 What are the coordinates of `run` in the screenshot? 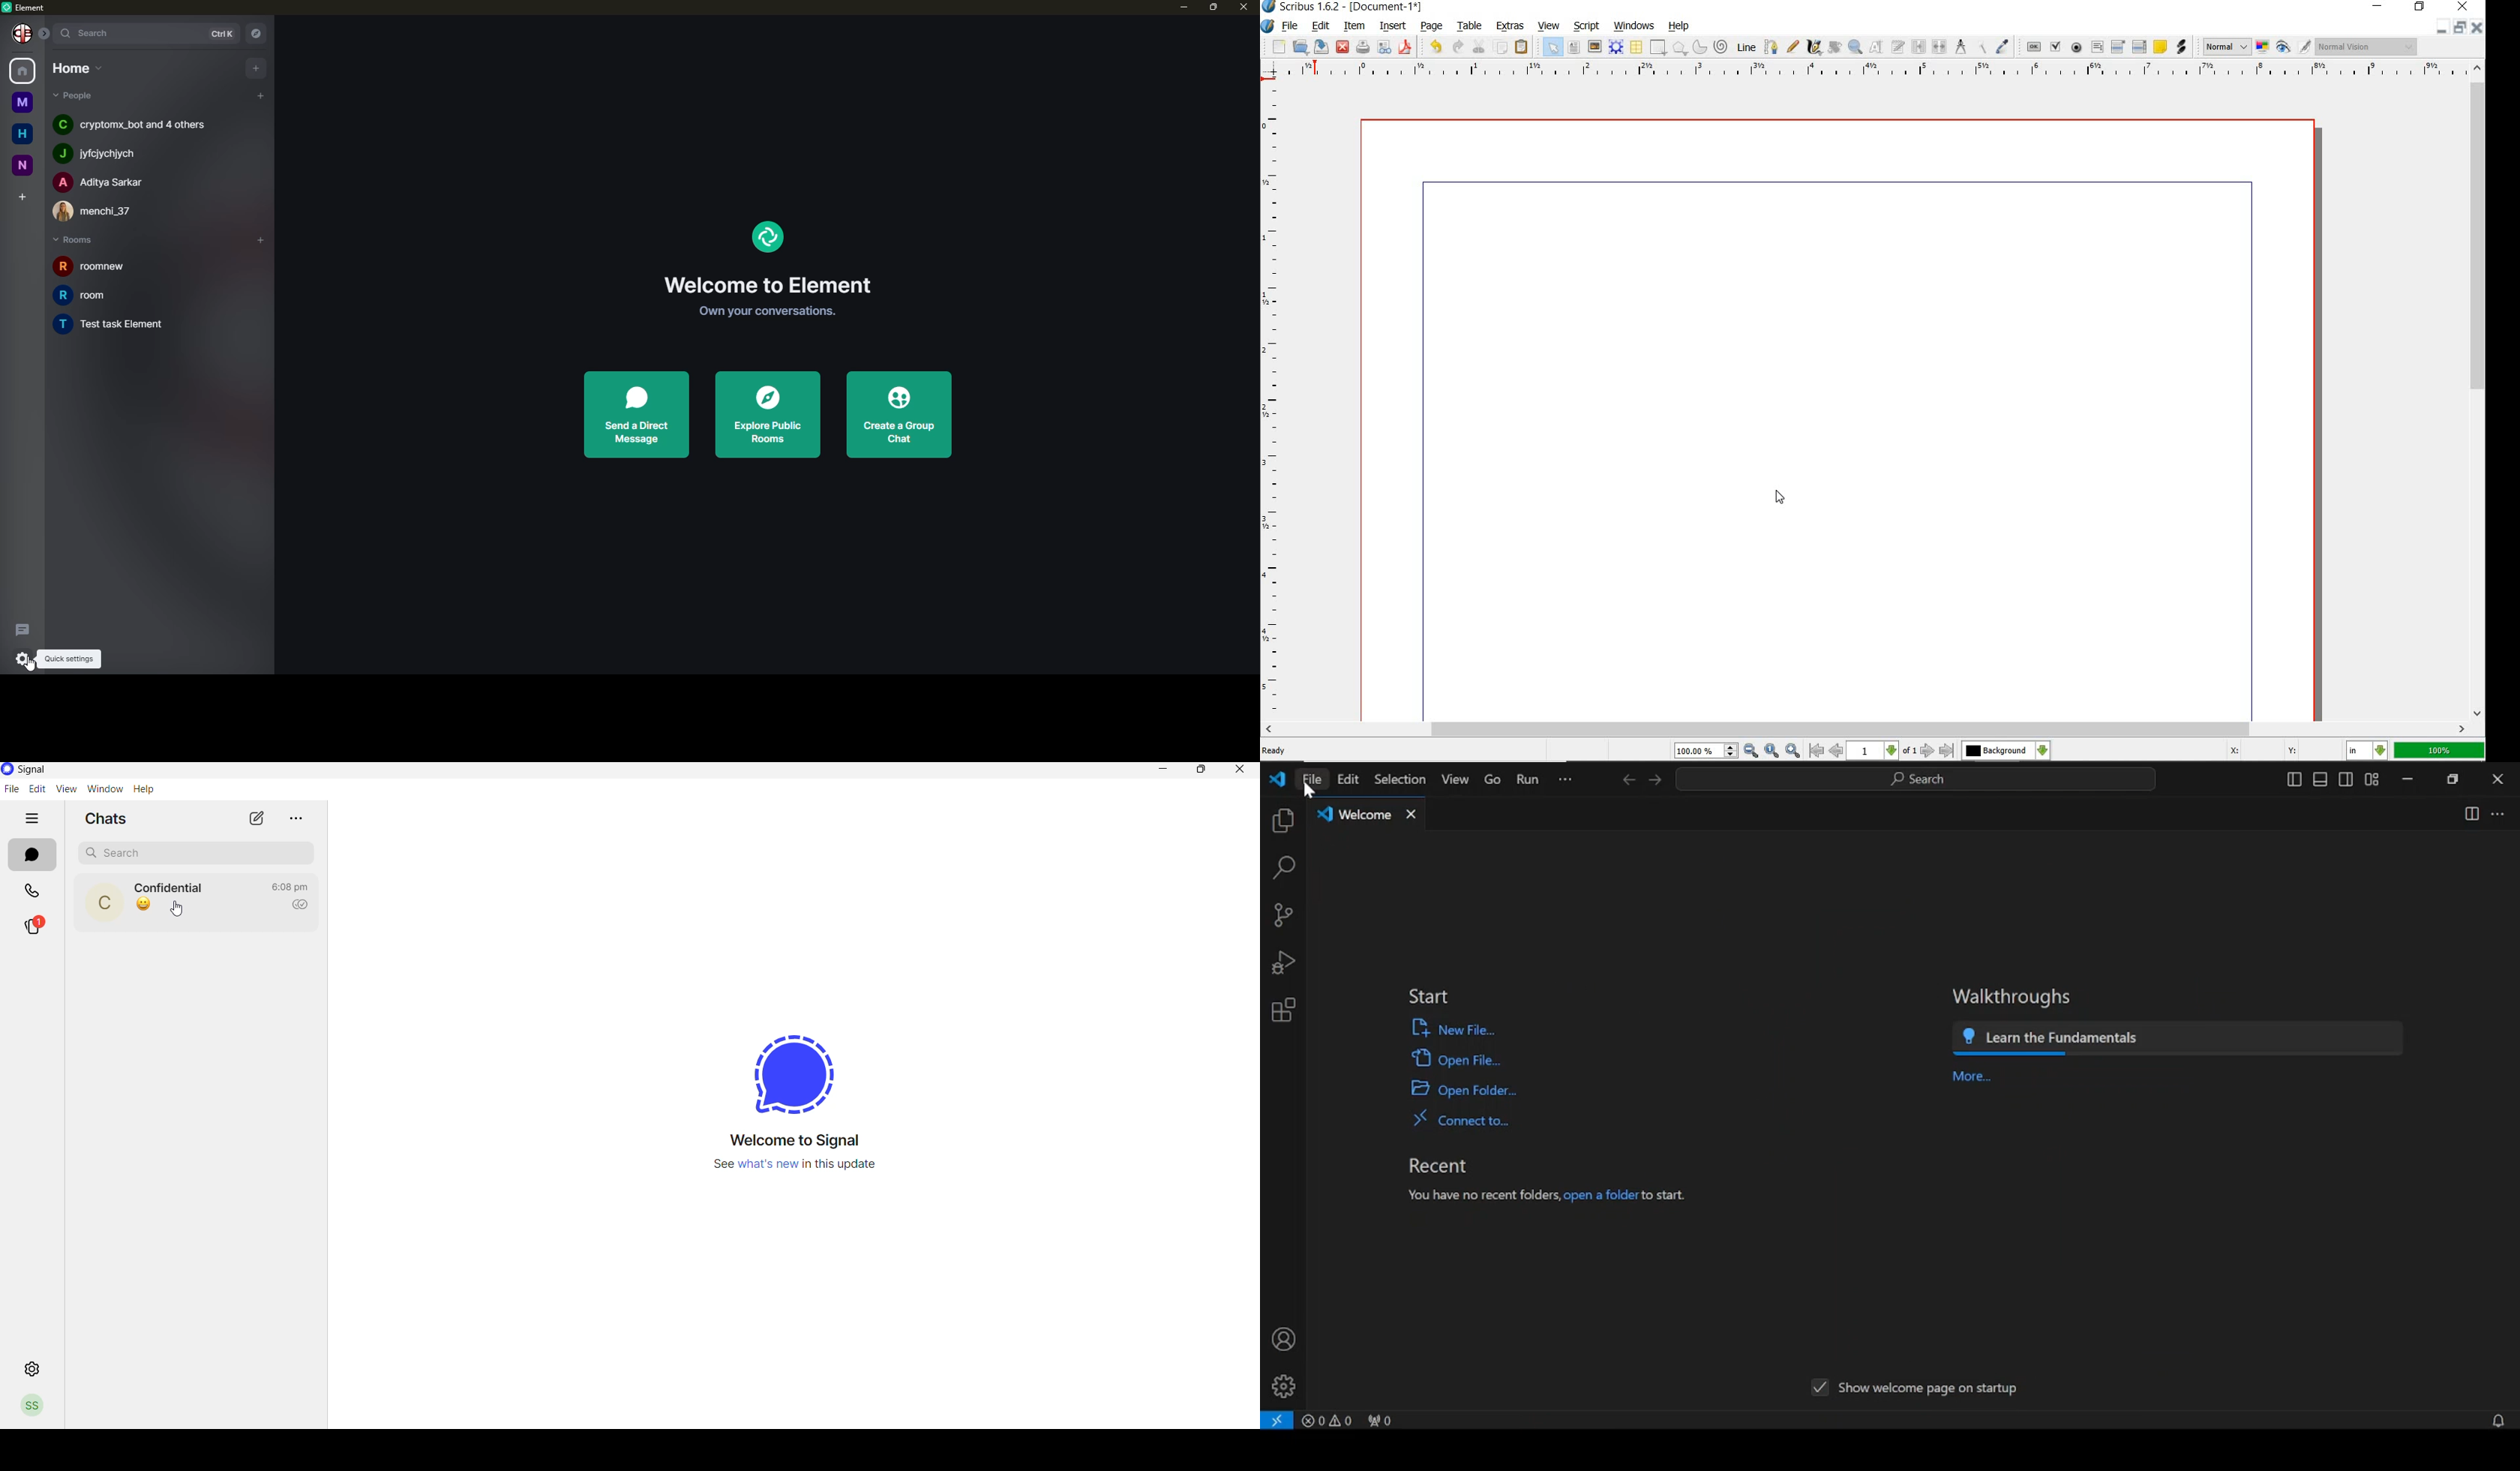 It's located at (1527, 780).